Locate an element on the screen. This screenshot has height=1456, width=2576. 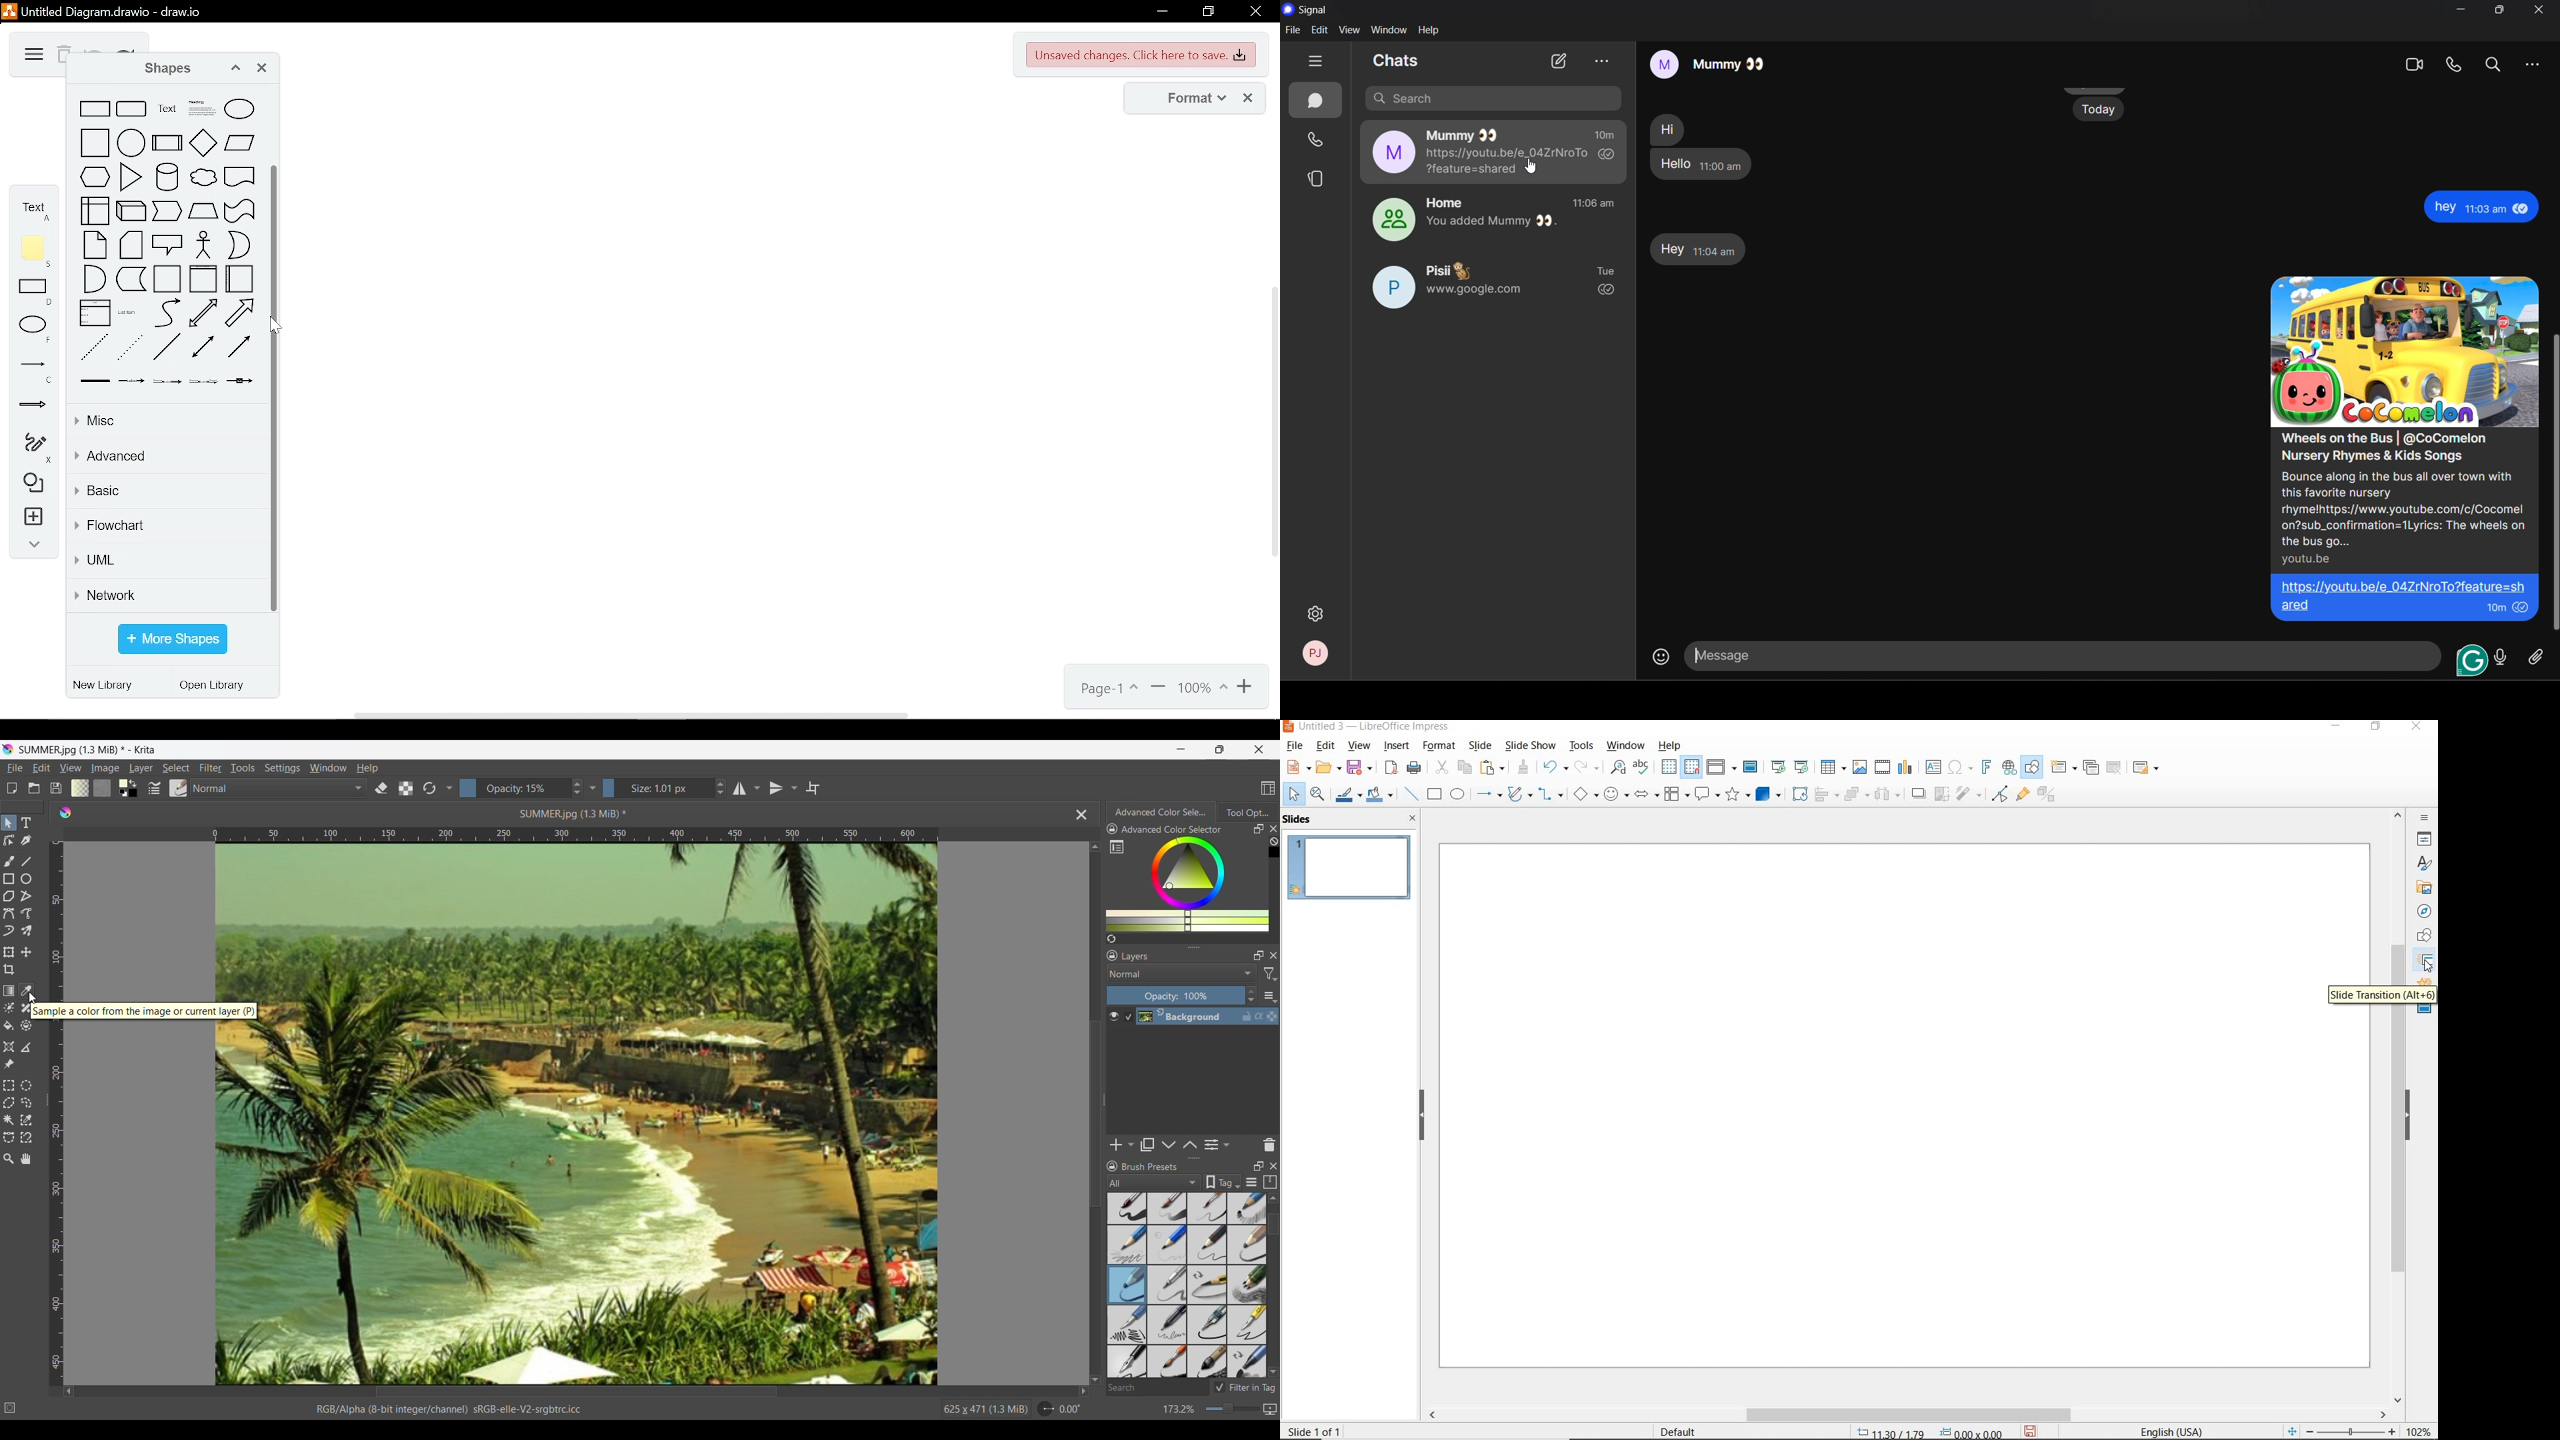
Current mapping is located at coordinates (1270, 1409).